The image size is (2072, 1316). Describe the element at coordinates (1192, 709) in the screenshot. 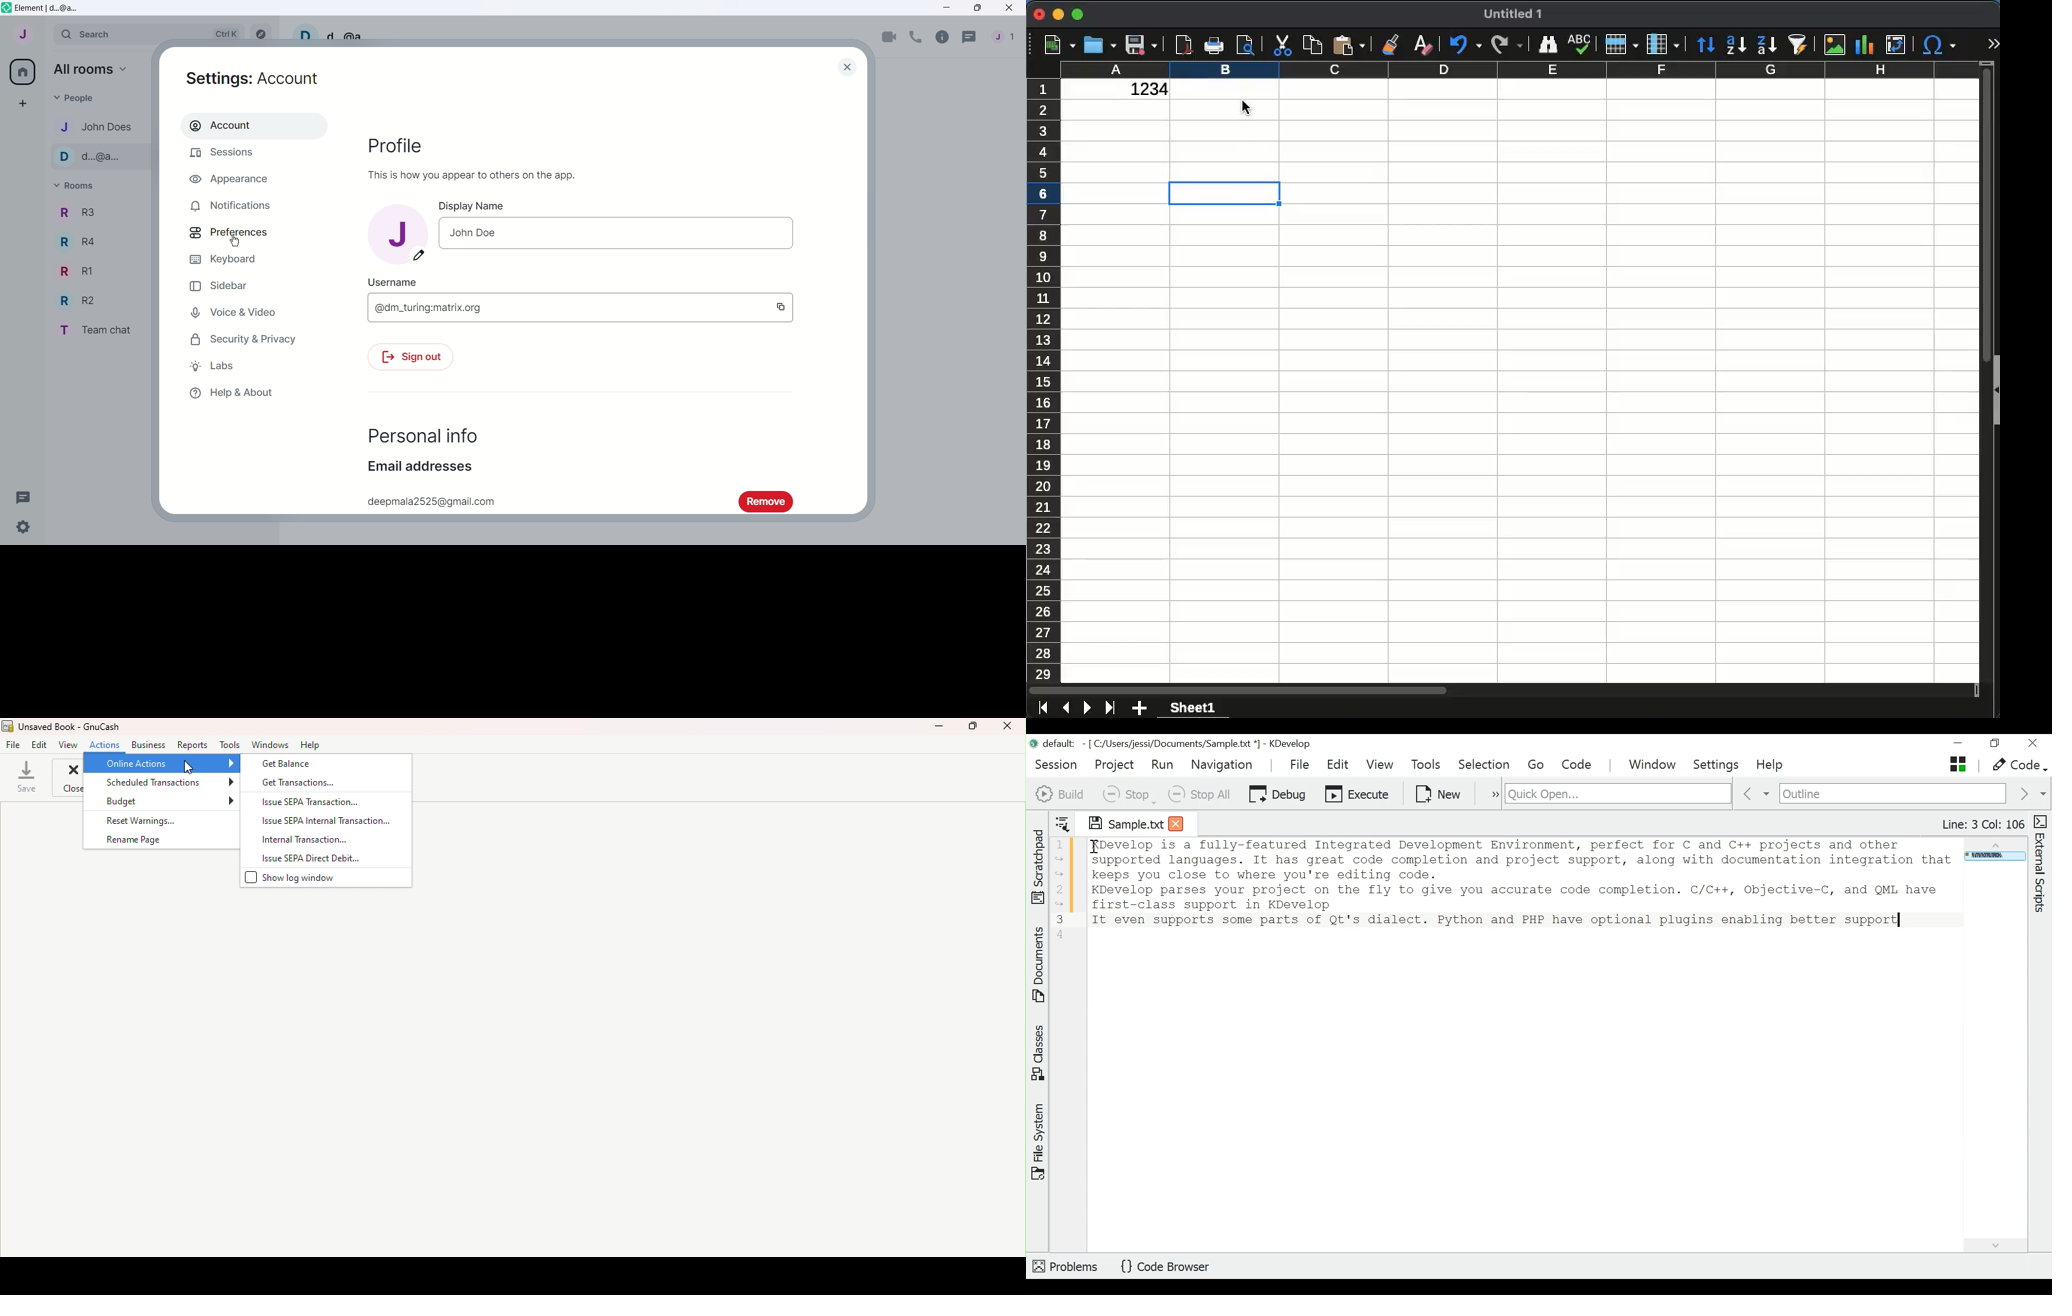

I see `sheet 1` at that location.